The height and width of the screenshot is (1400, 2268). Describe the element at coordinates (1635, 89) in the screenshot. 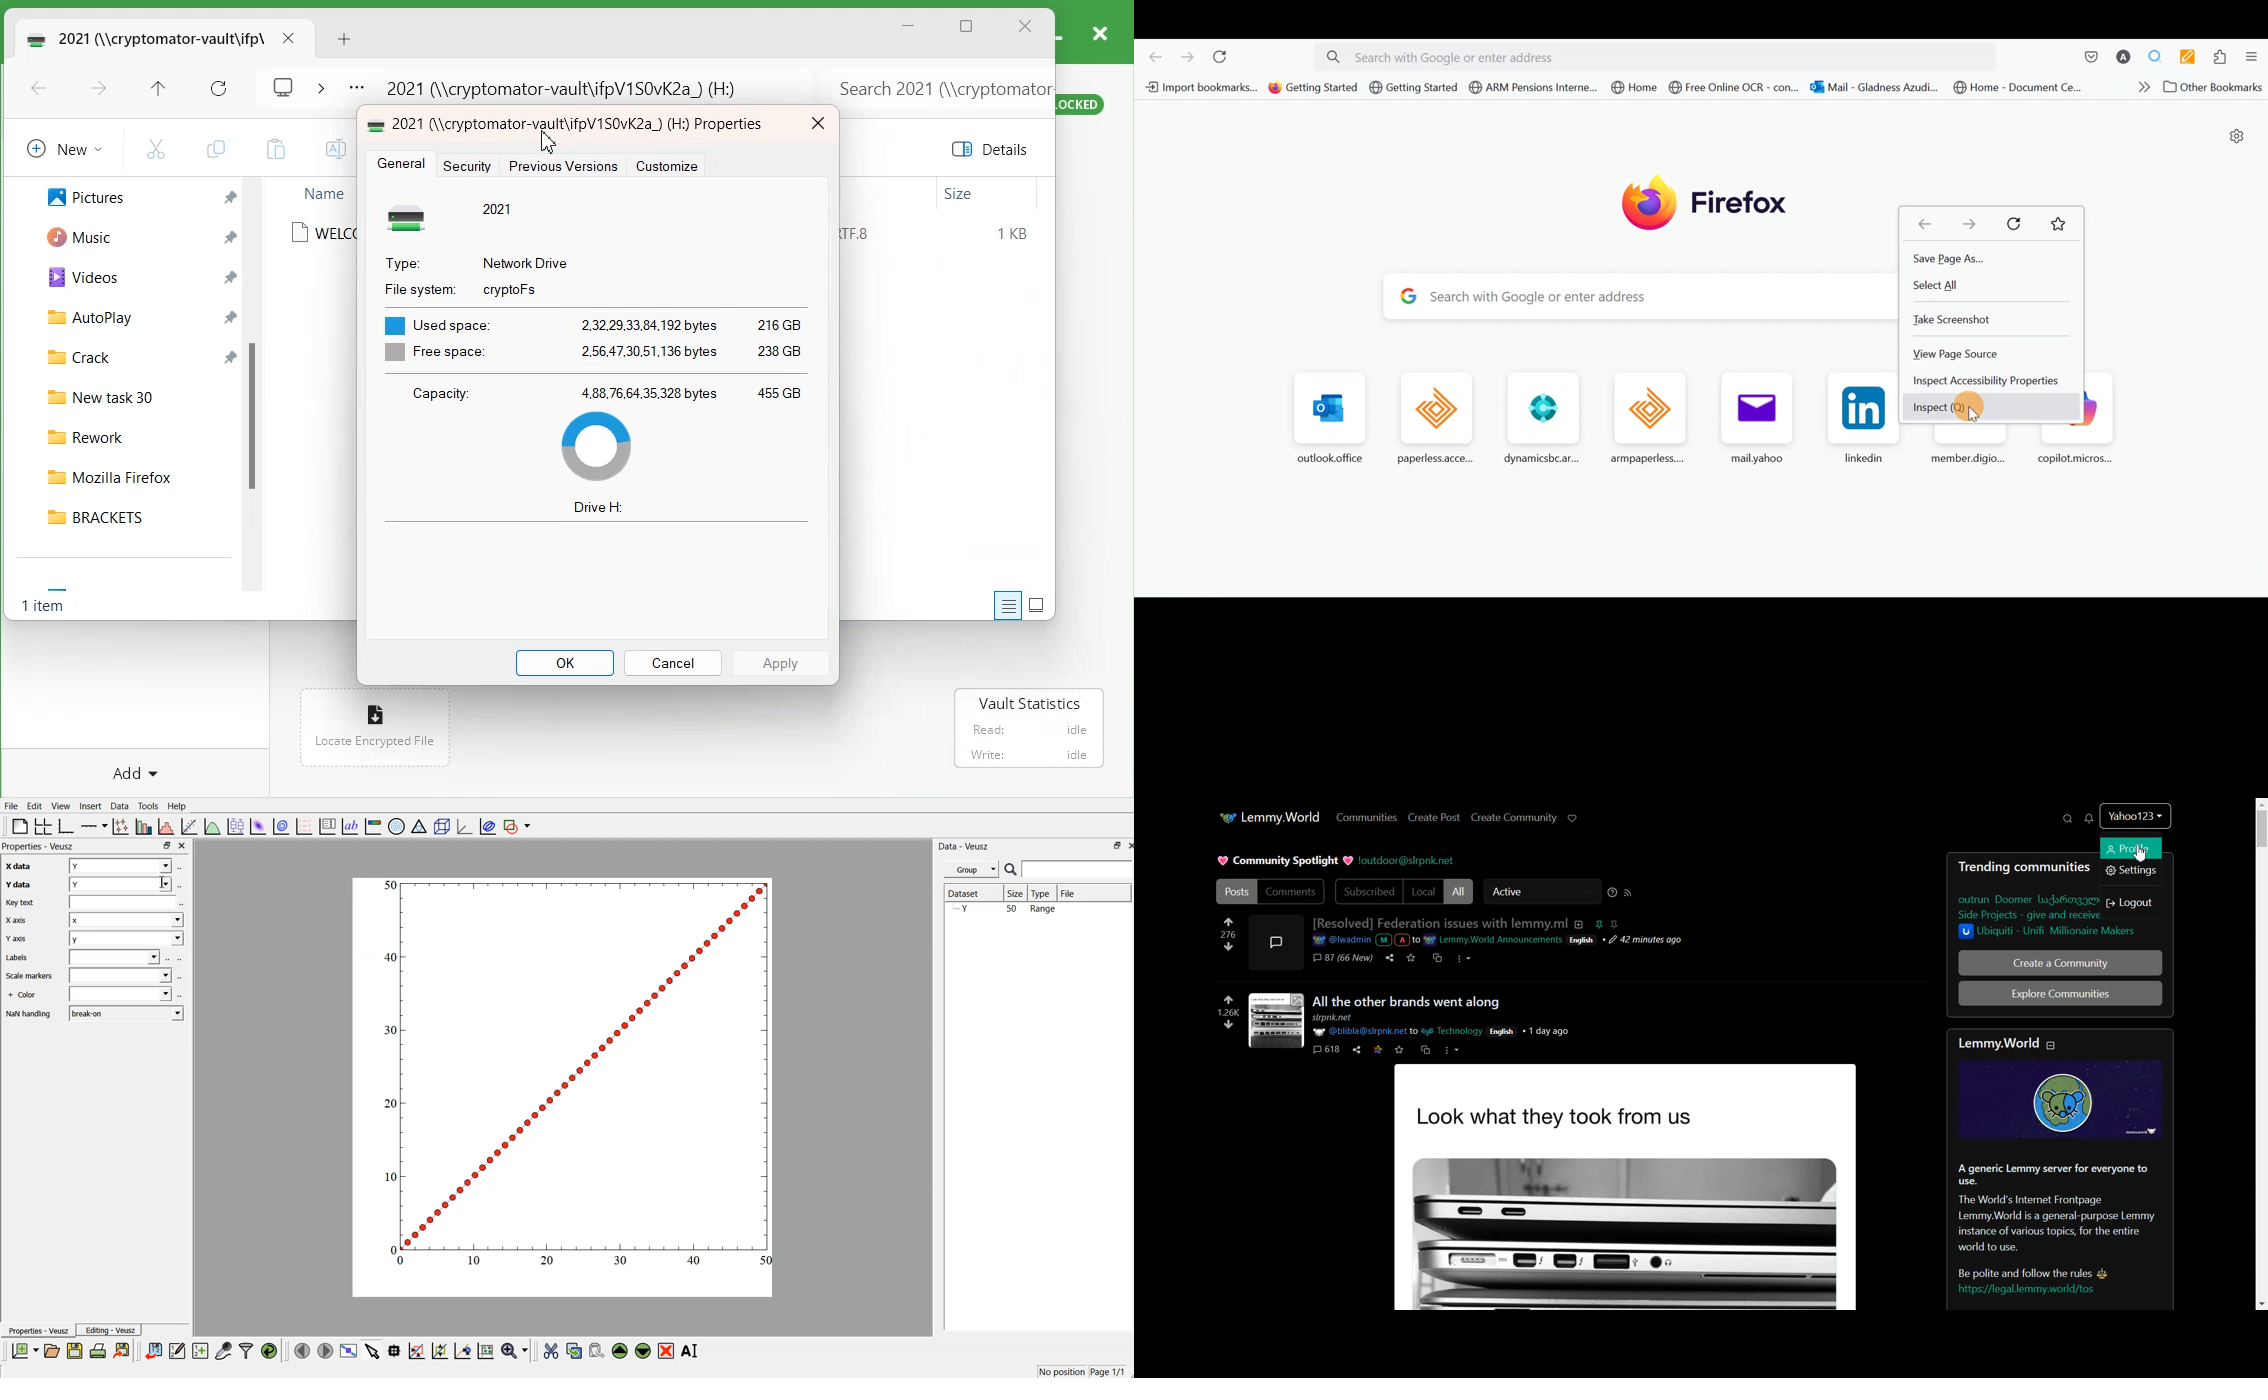

I see `Bookmark 5` at that location.